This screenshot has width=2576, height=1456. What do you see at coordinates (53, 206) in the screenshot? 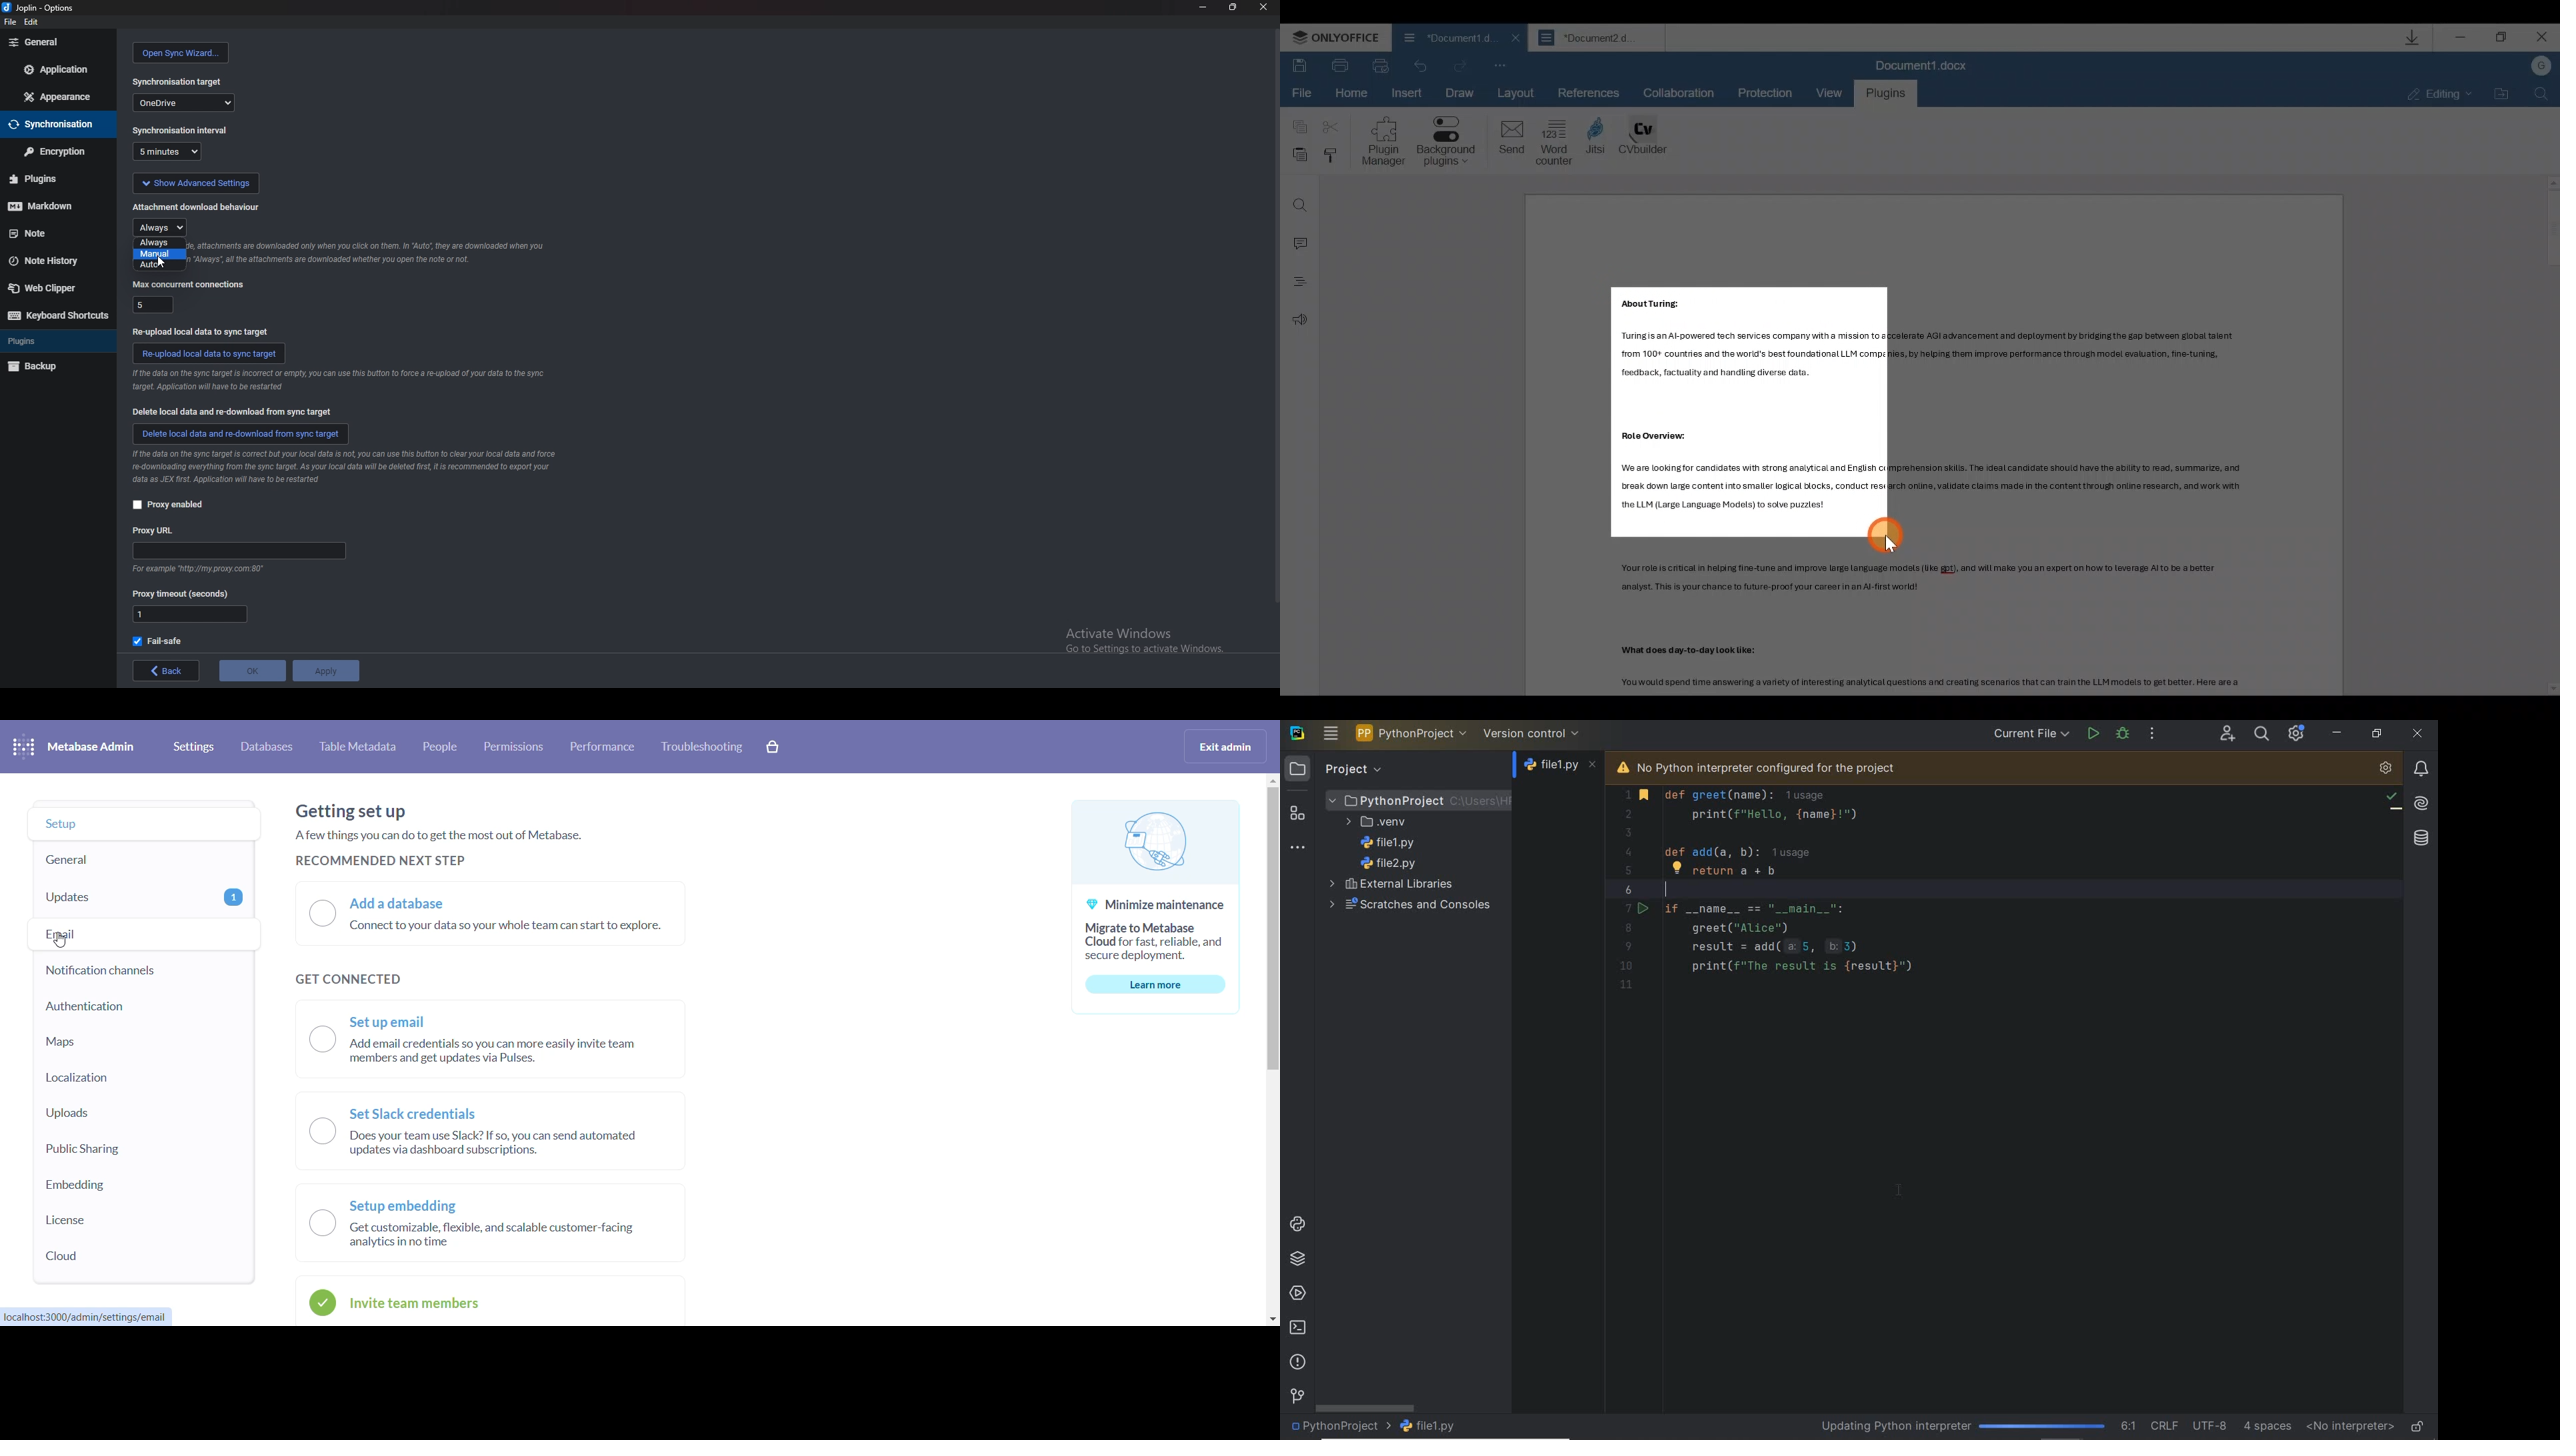
I see `markdown` at bounding box center [53, 206].